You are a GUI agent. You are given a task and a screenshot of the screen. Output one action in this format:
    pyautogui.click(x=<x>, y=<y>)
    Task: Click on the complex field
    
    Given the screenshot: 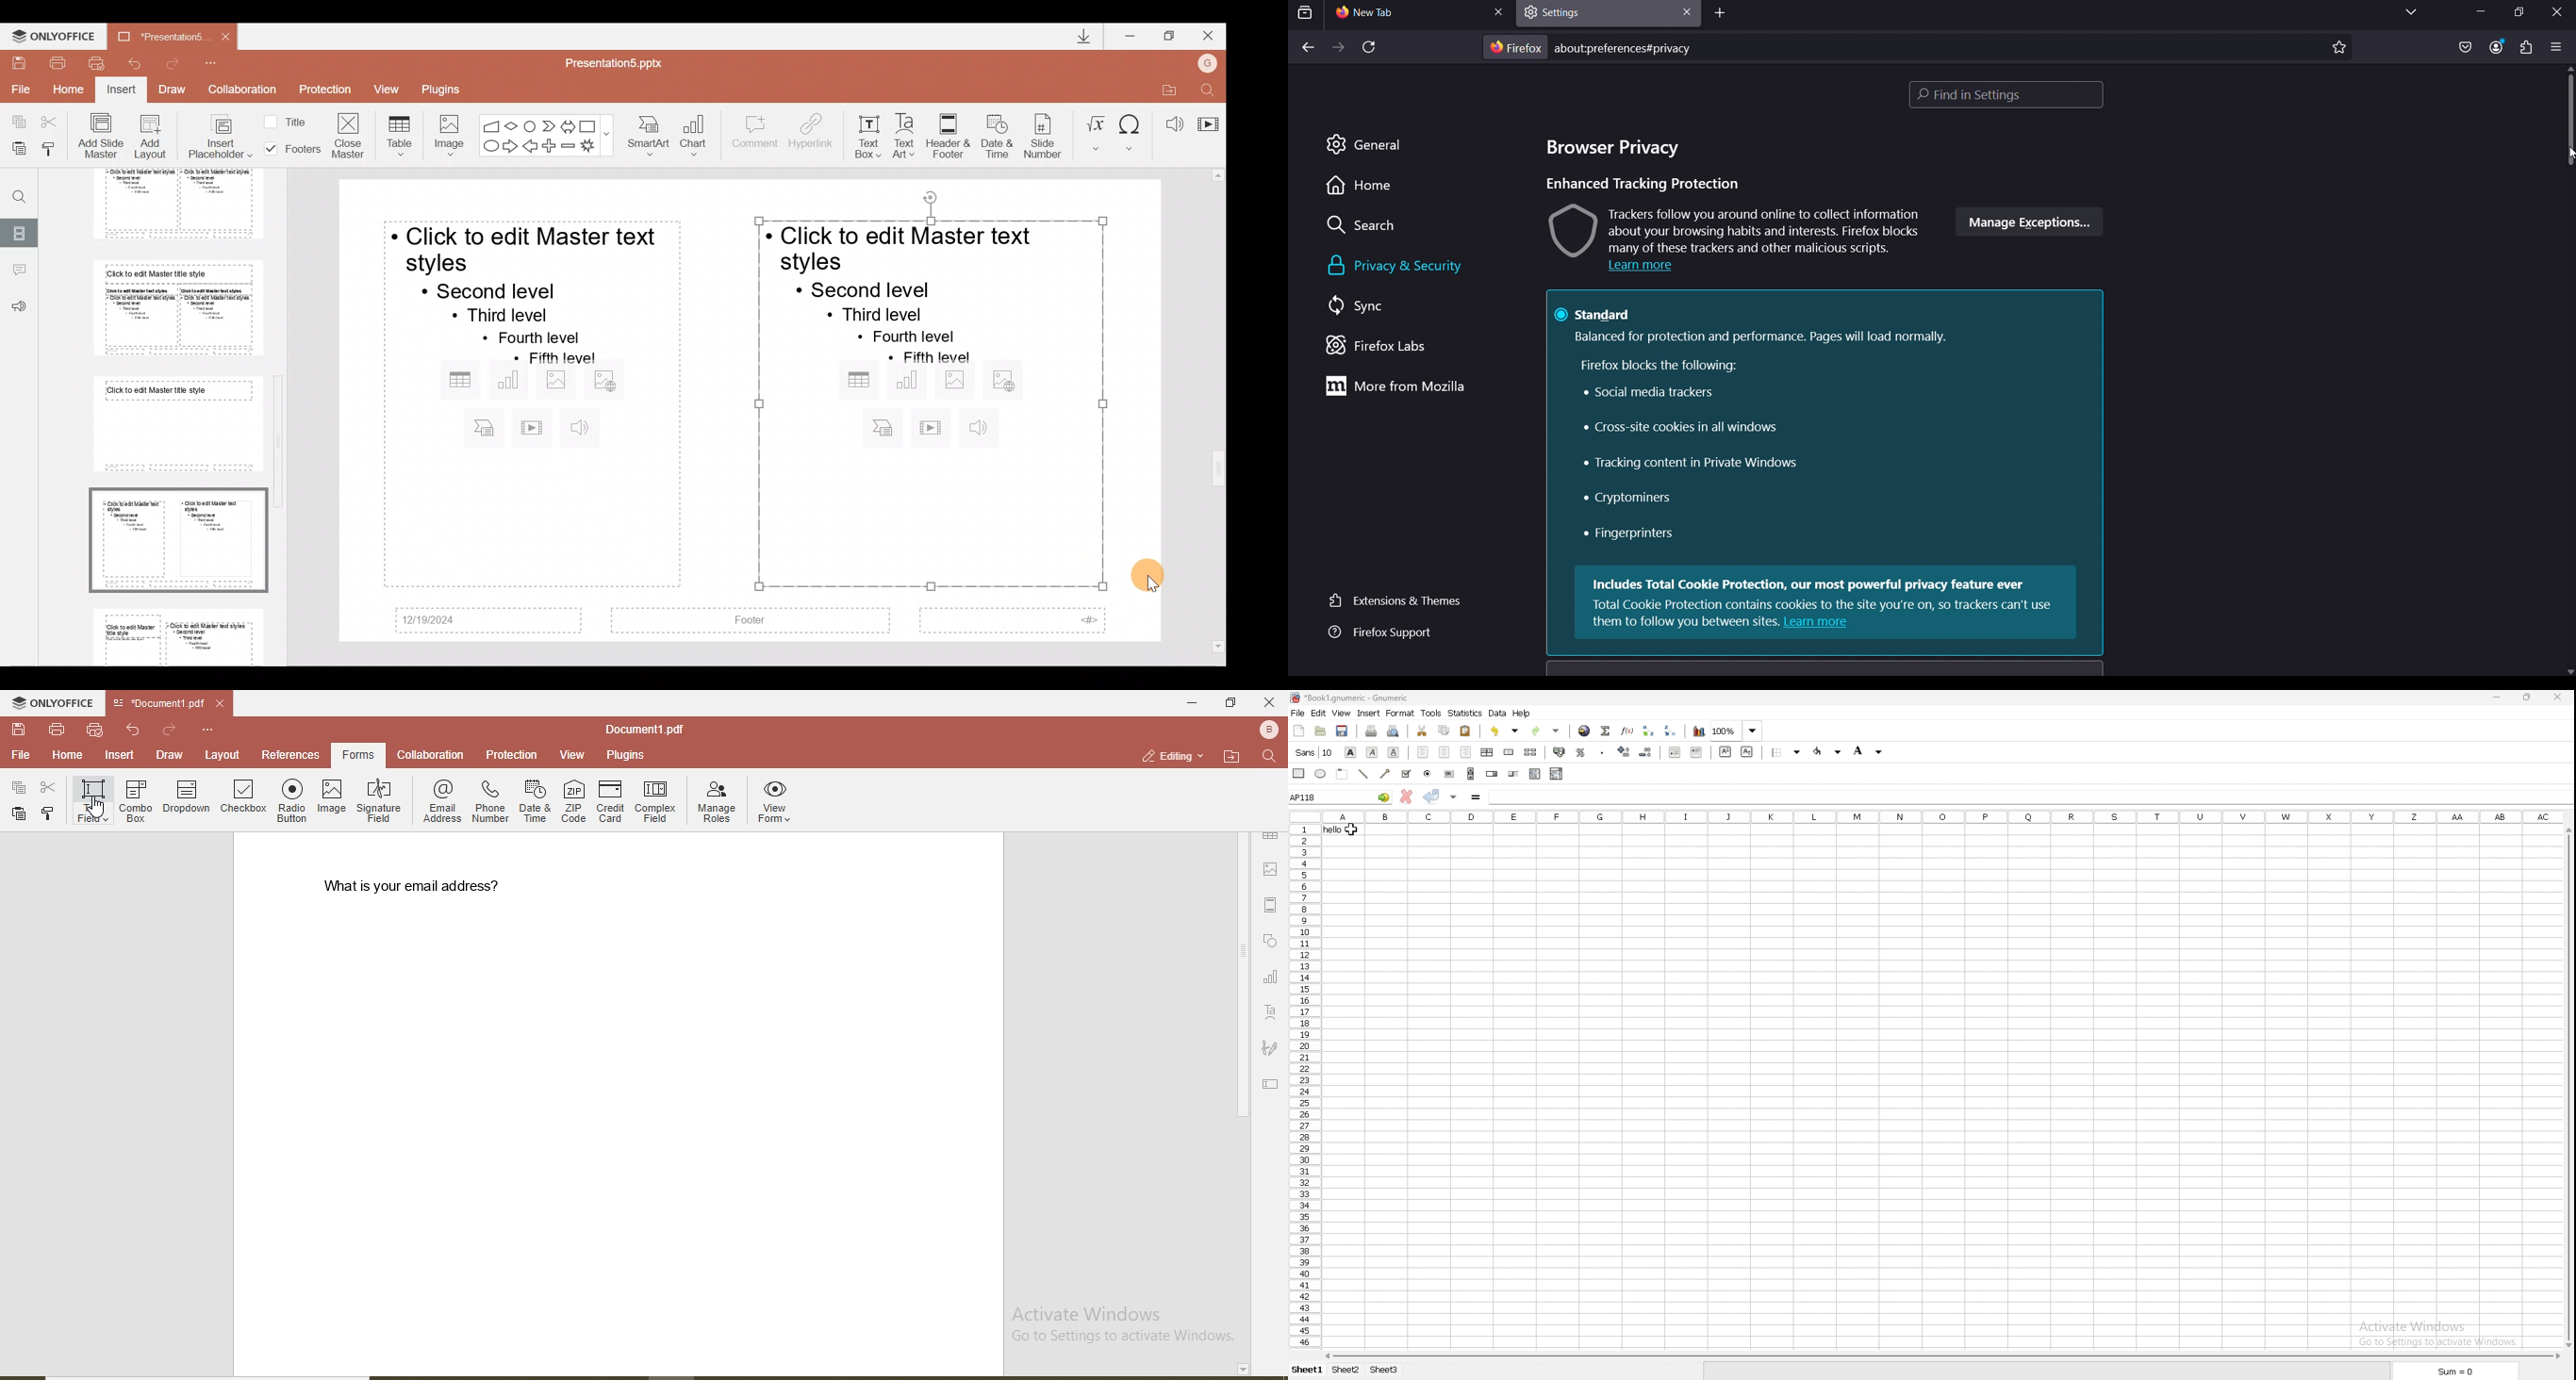 What is the action you would take?
    pyautogui.click(x=657, y=801)
    